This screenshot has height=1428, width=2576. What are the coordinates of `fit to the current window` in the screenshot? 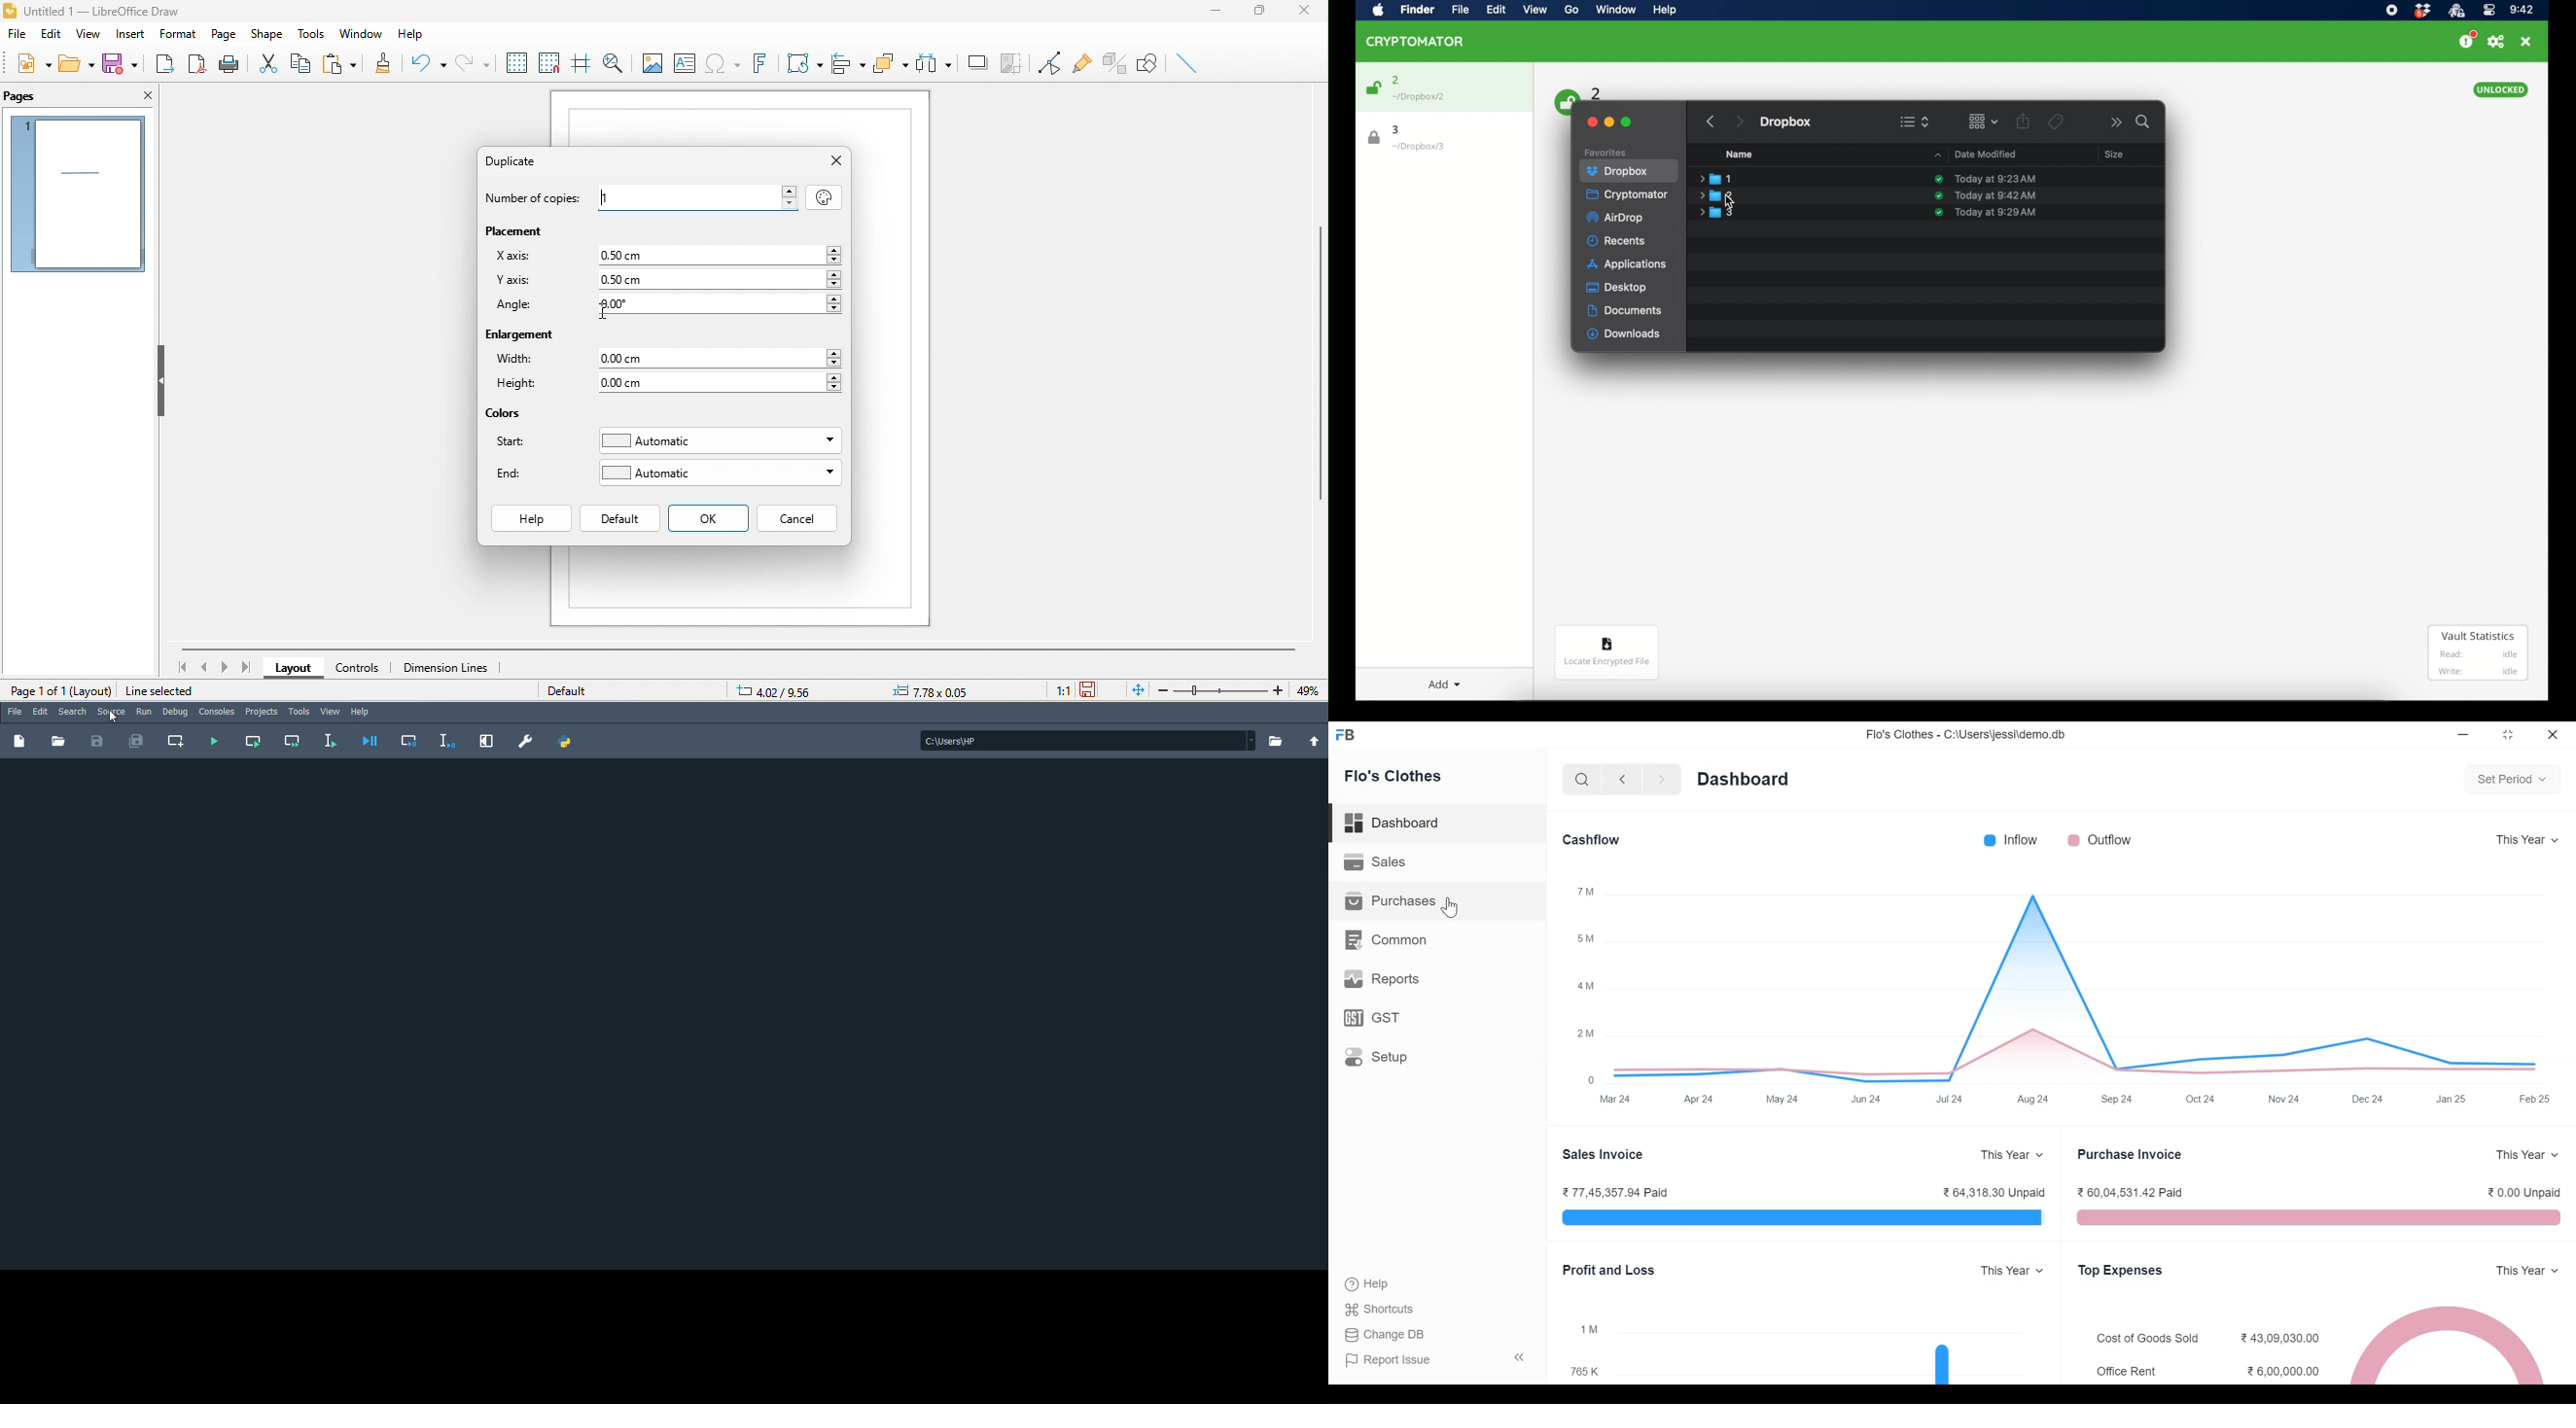 It's located at (1133, 691).